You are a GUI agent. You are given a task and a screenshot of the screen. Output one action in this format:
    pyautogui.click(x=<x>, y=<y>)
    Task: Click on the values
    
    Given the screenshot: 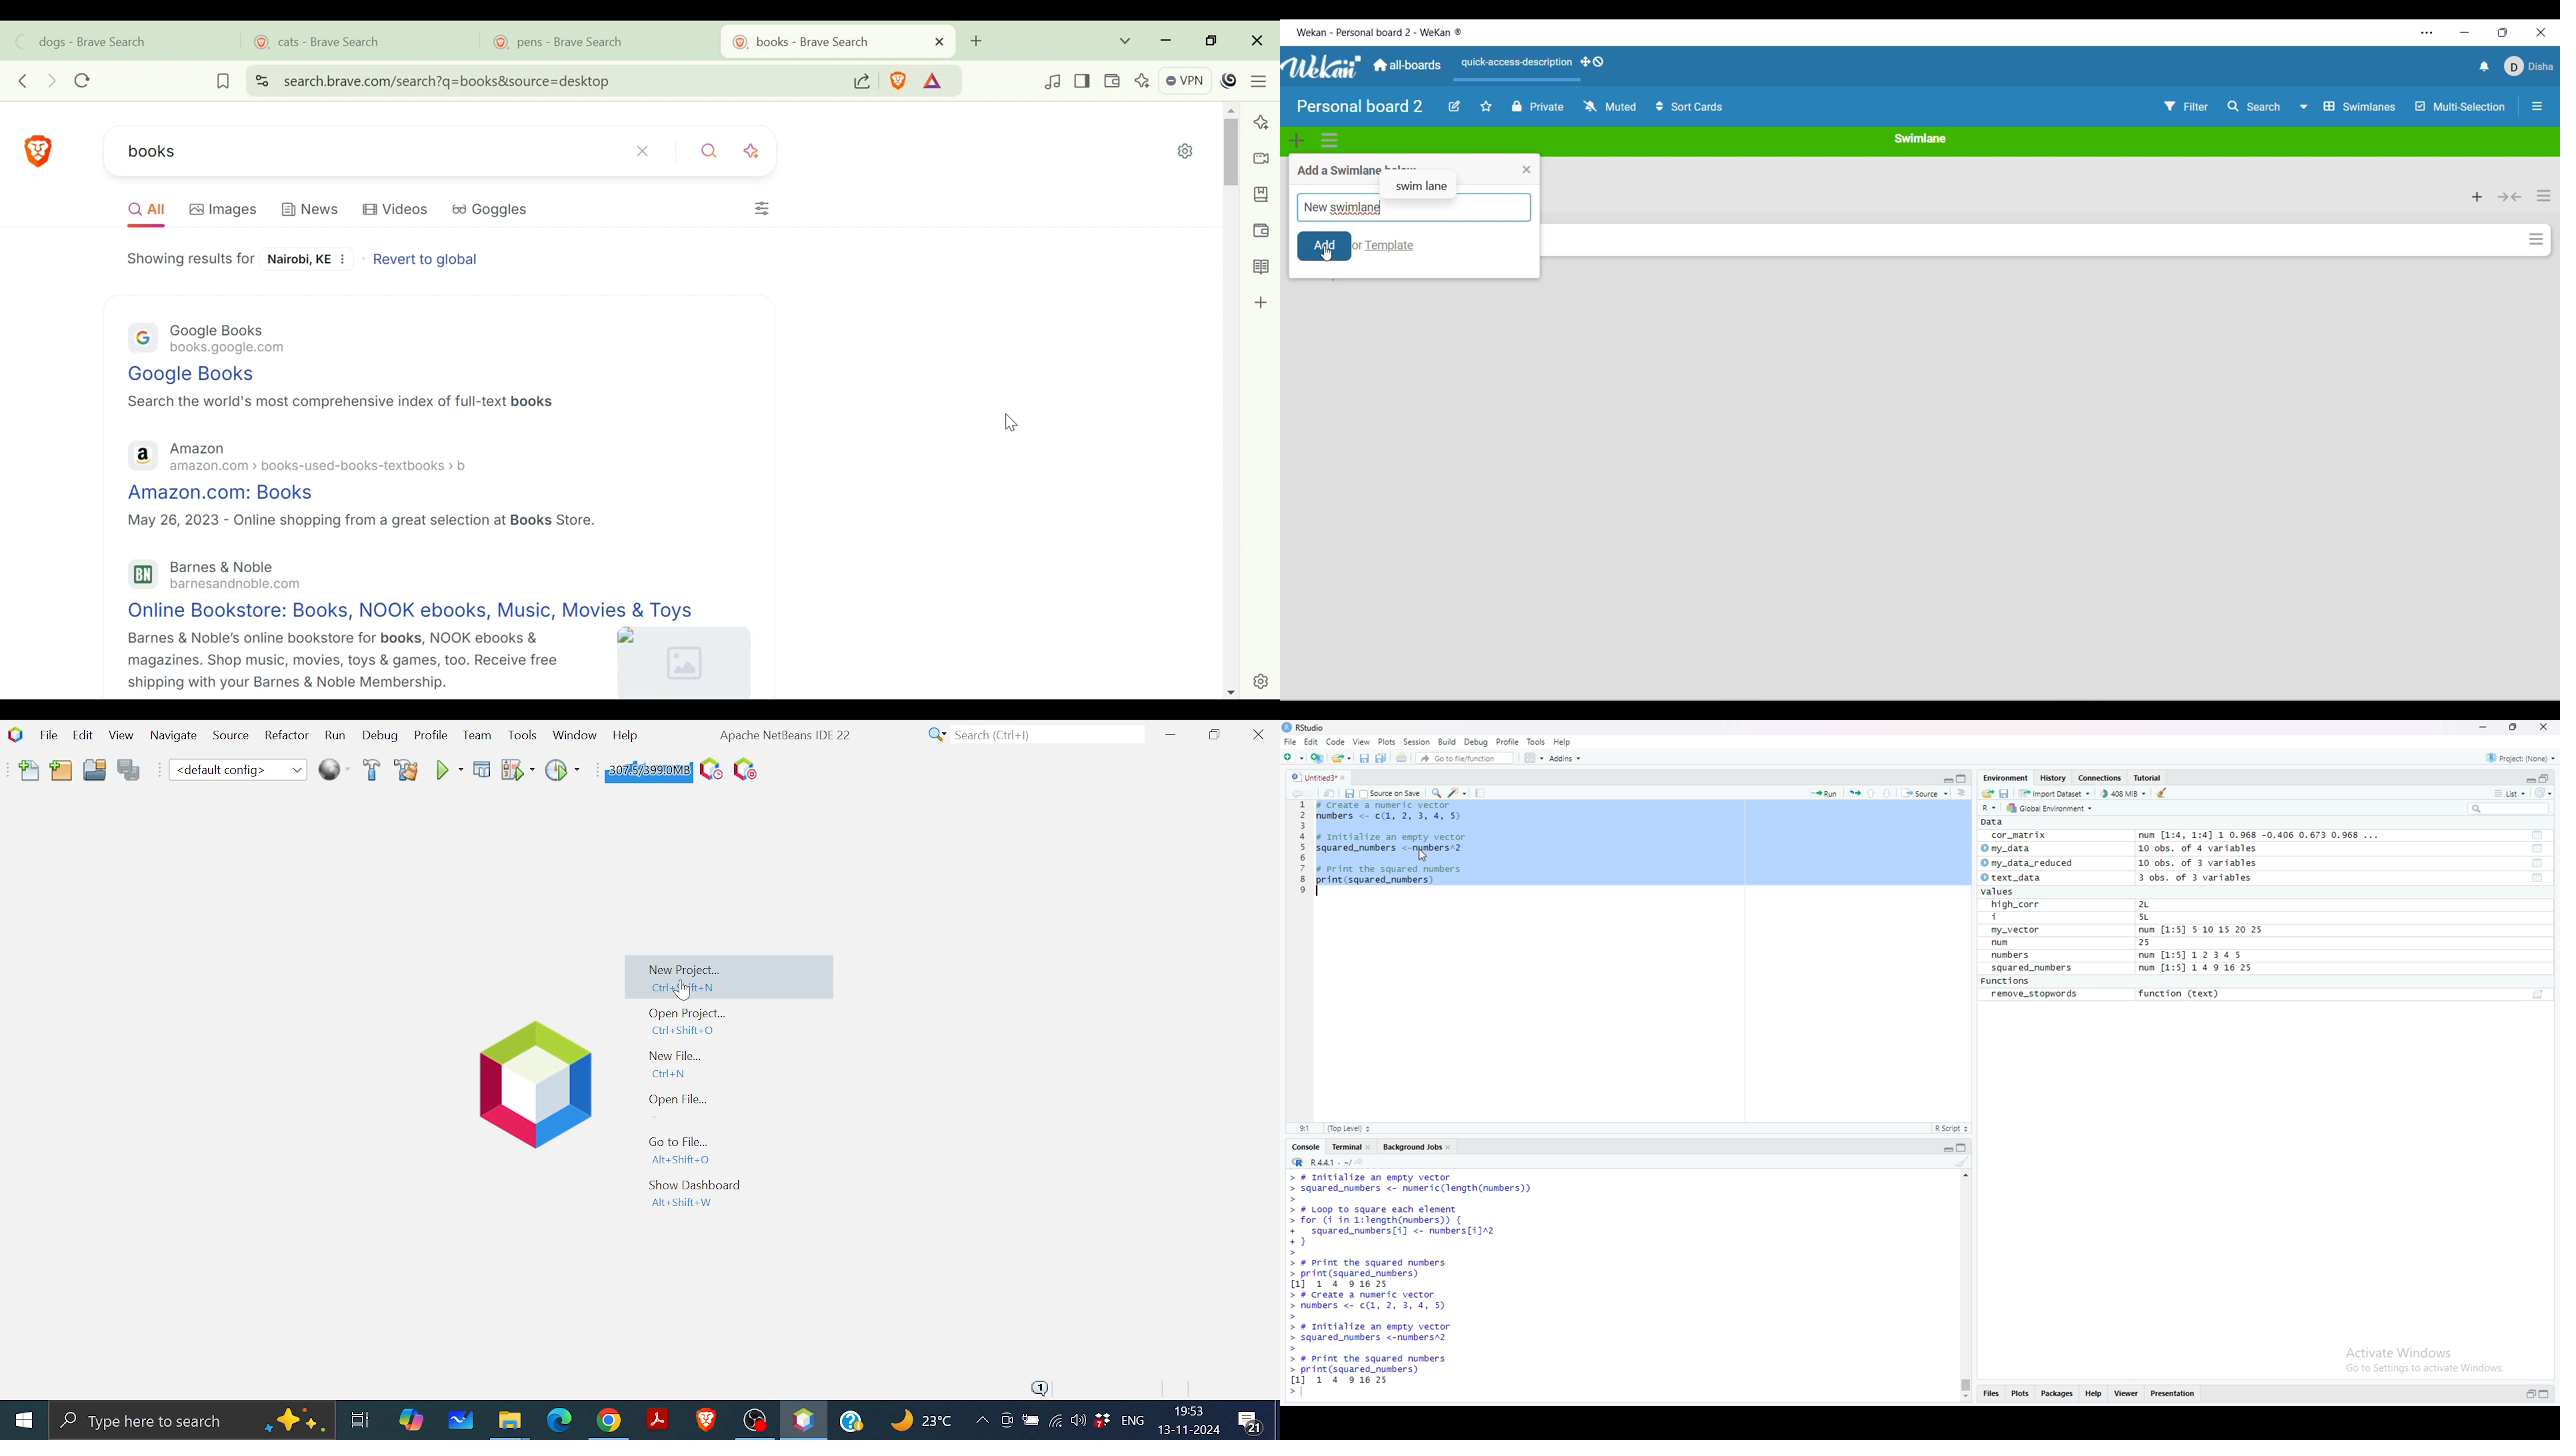 What is the action you would take?
    pyautogui.click(x=2001, y=893)
    